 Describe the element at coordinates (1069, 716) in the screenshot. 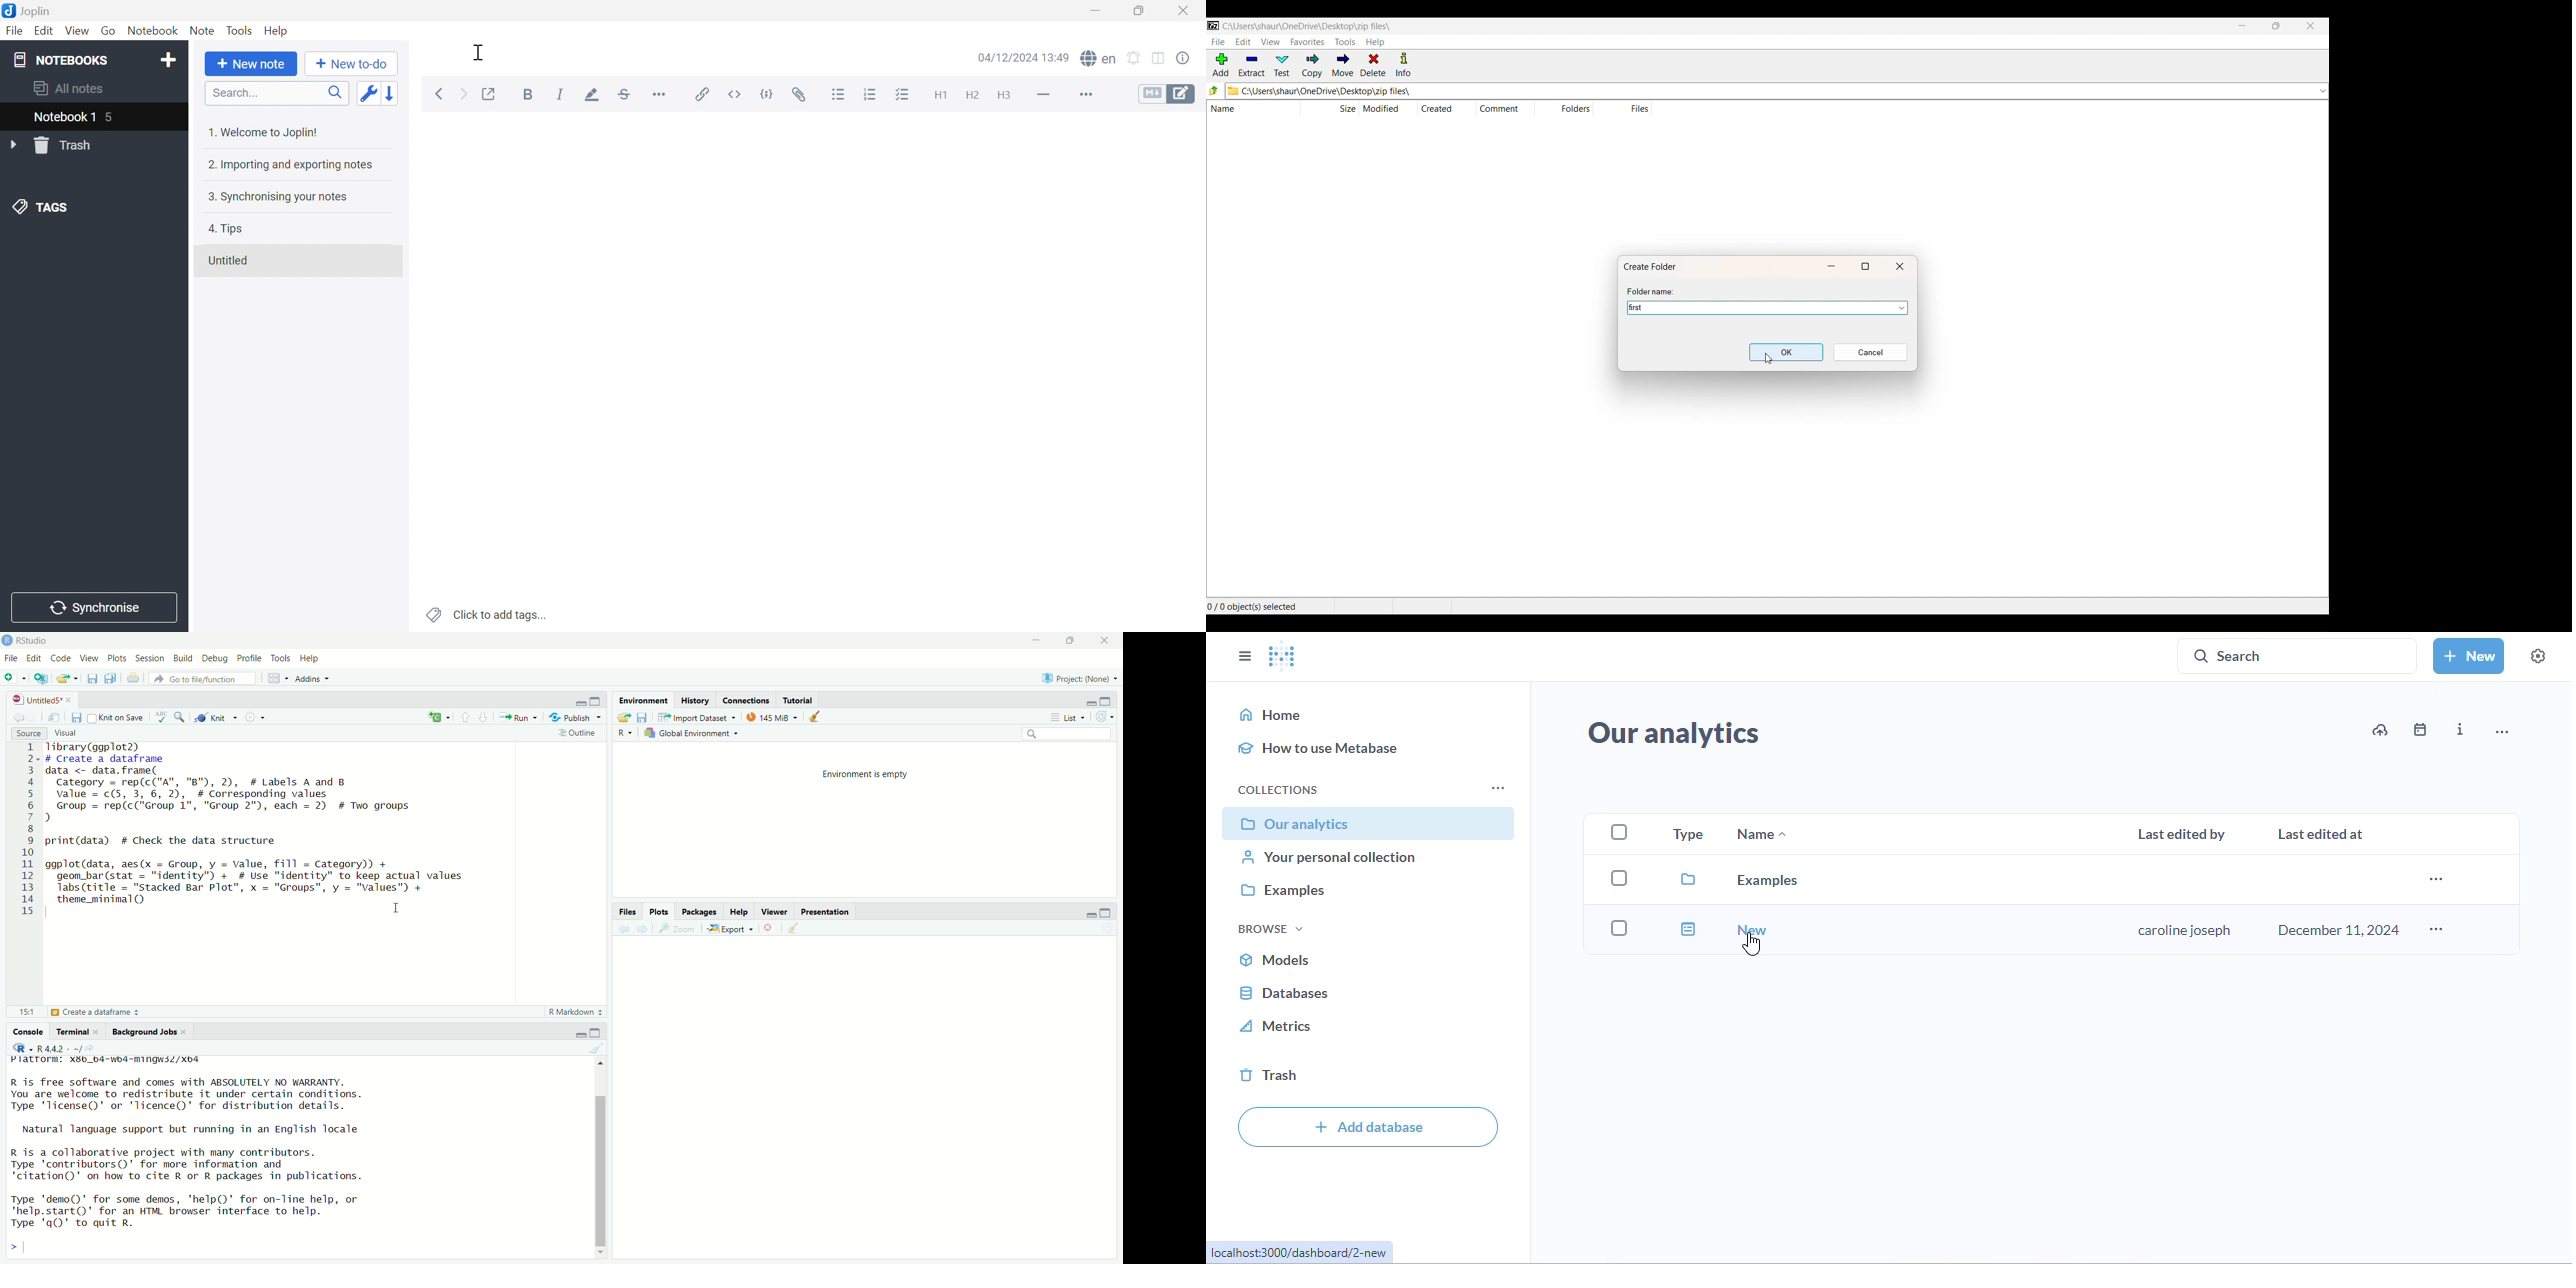

I see `List` at that location.